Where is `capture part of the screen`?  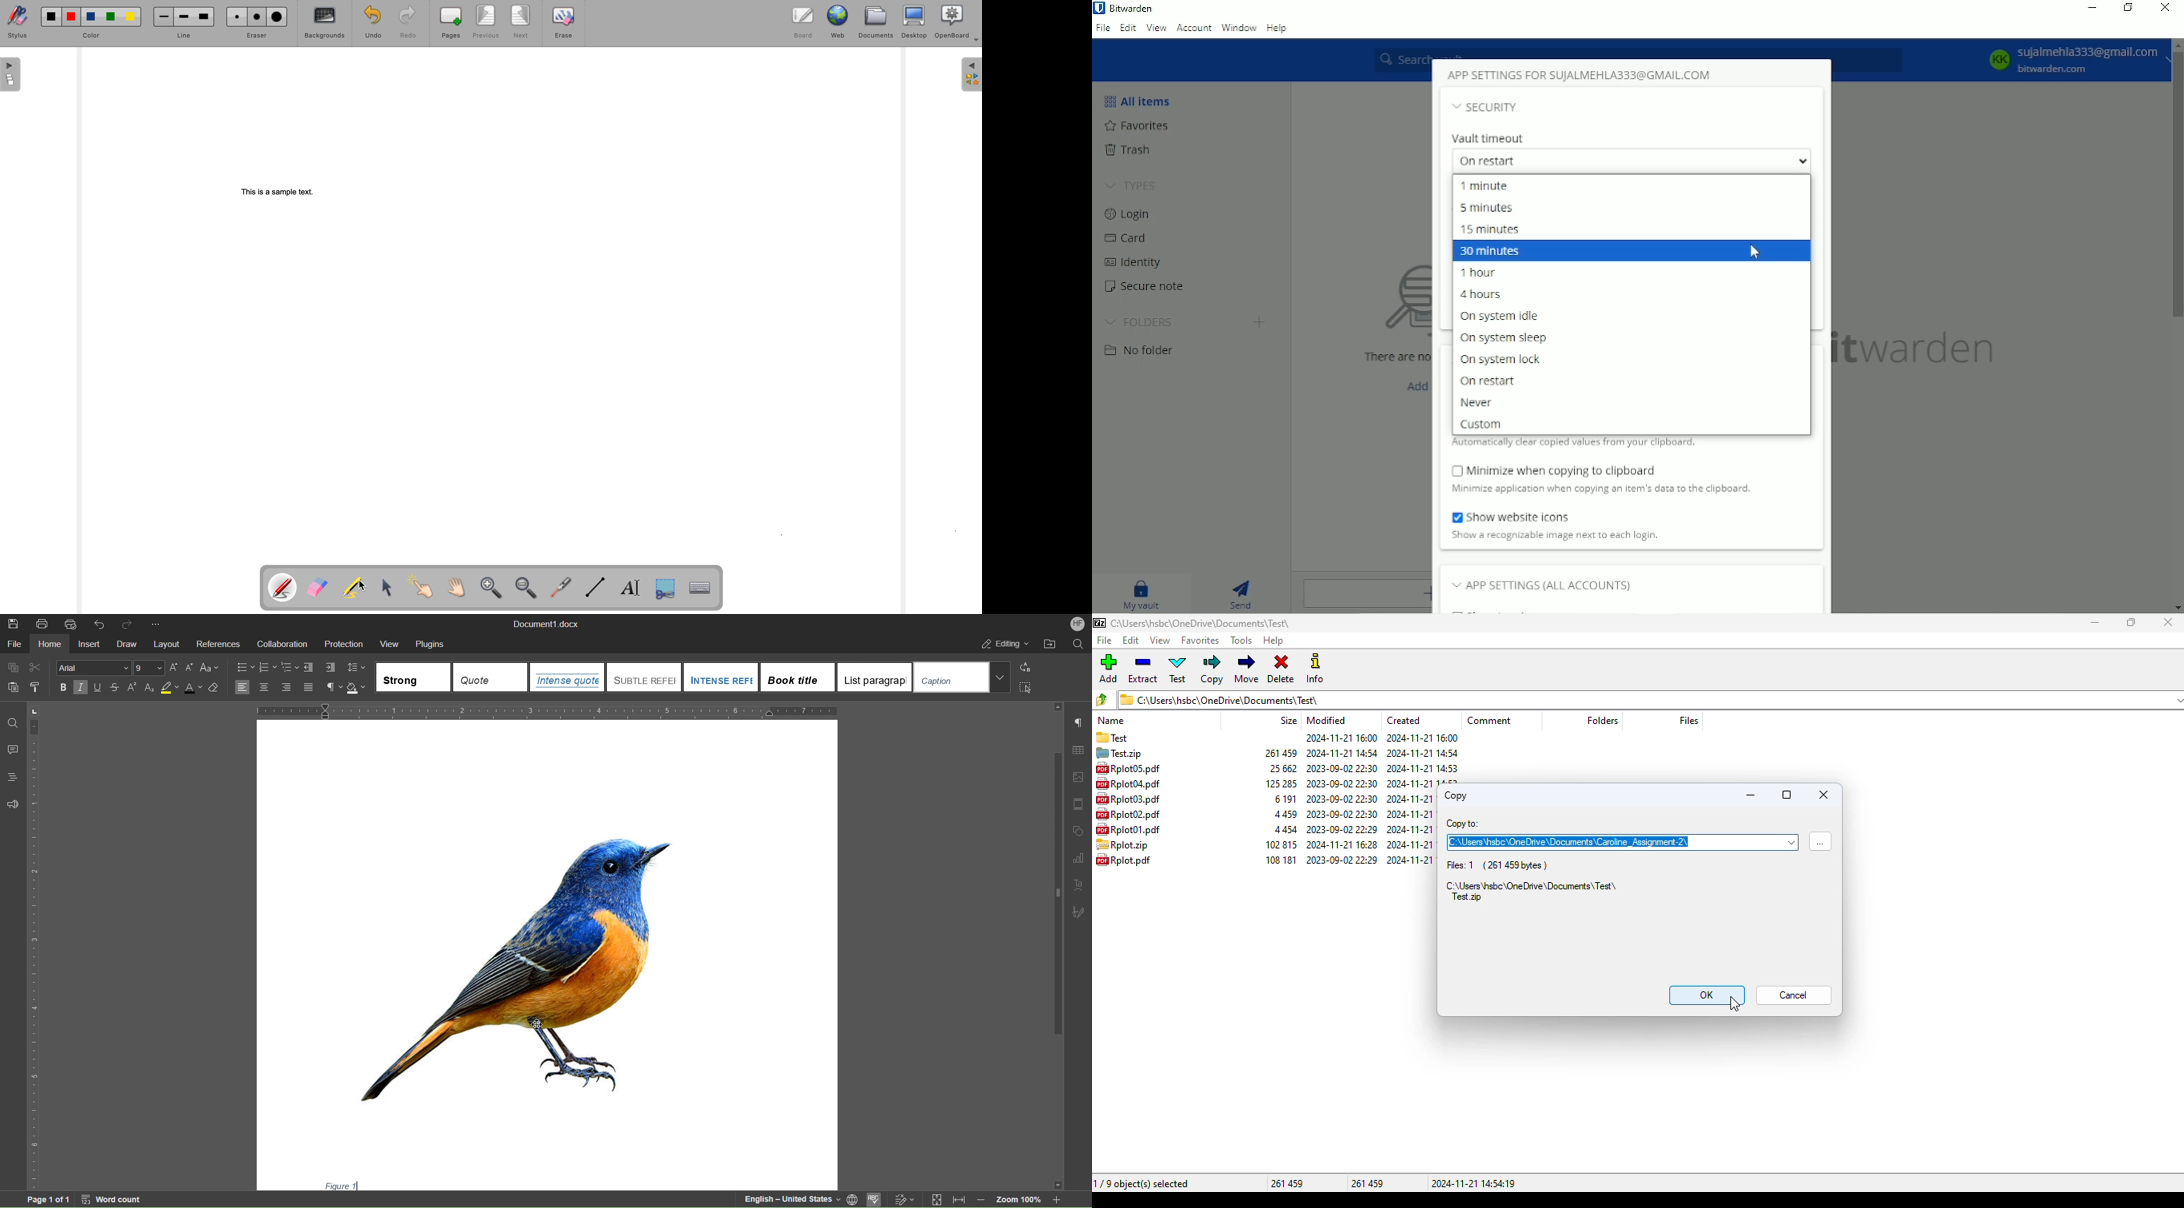 capture part of the screen is located at coordinates (665, 588).